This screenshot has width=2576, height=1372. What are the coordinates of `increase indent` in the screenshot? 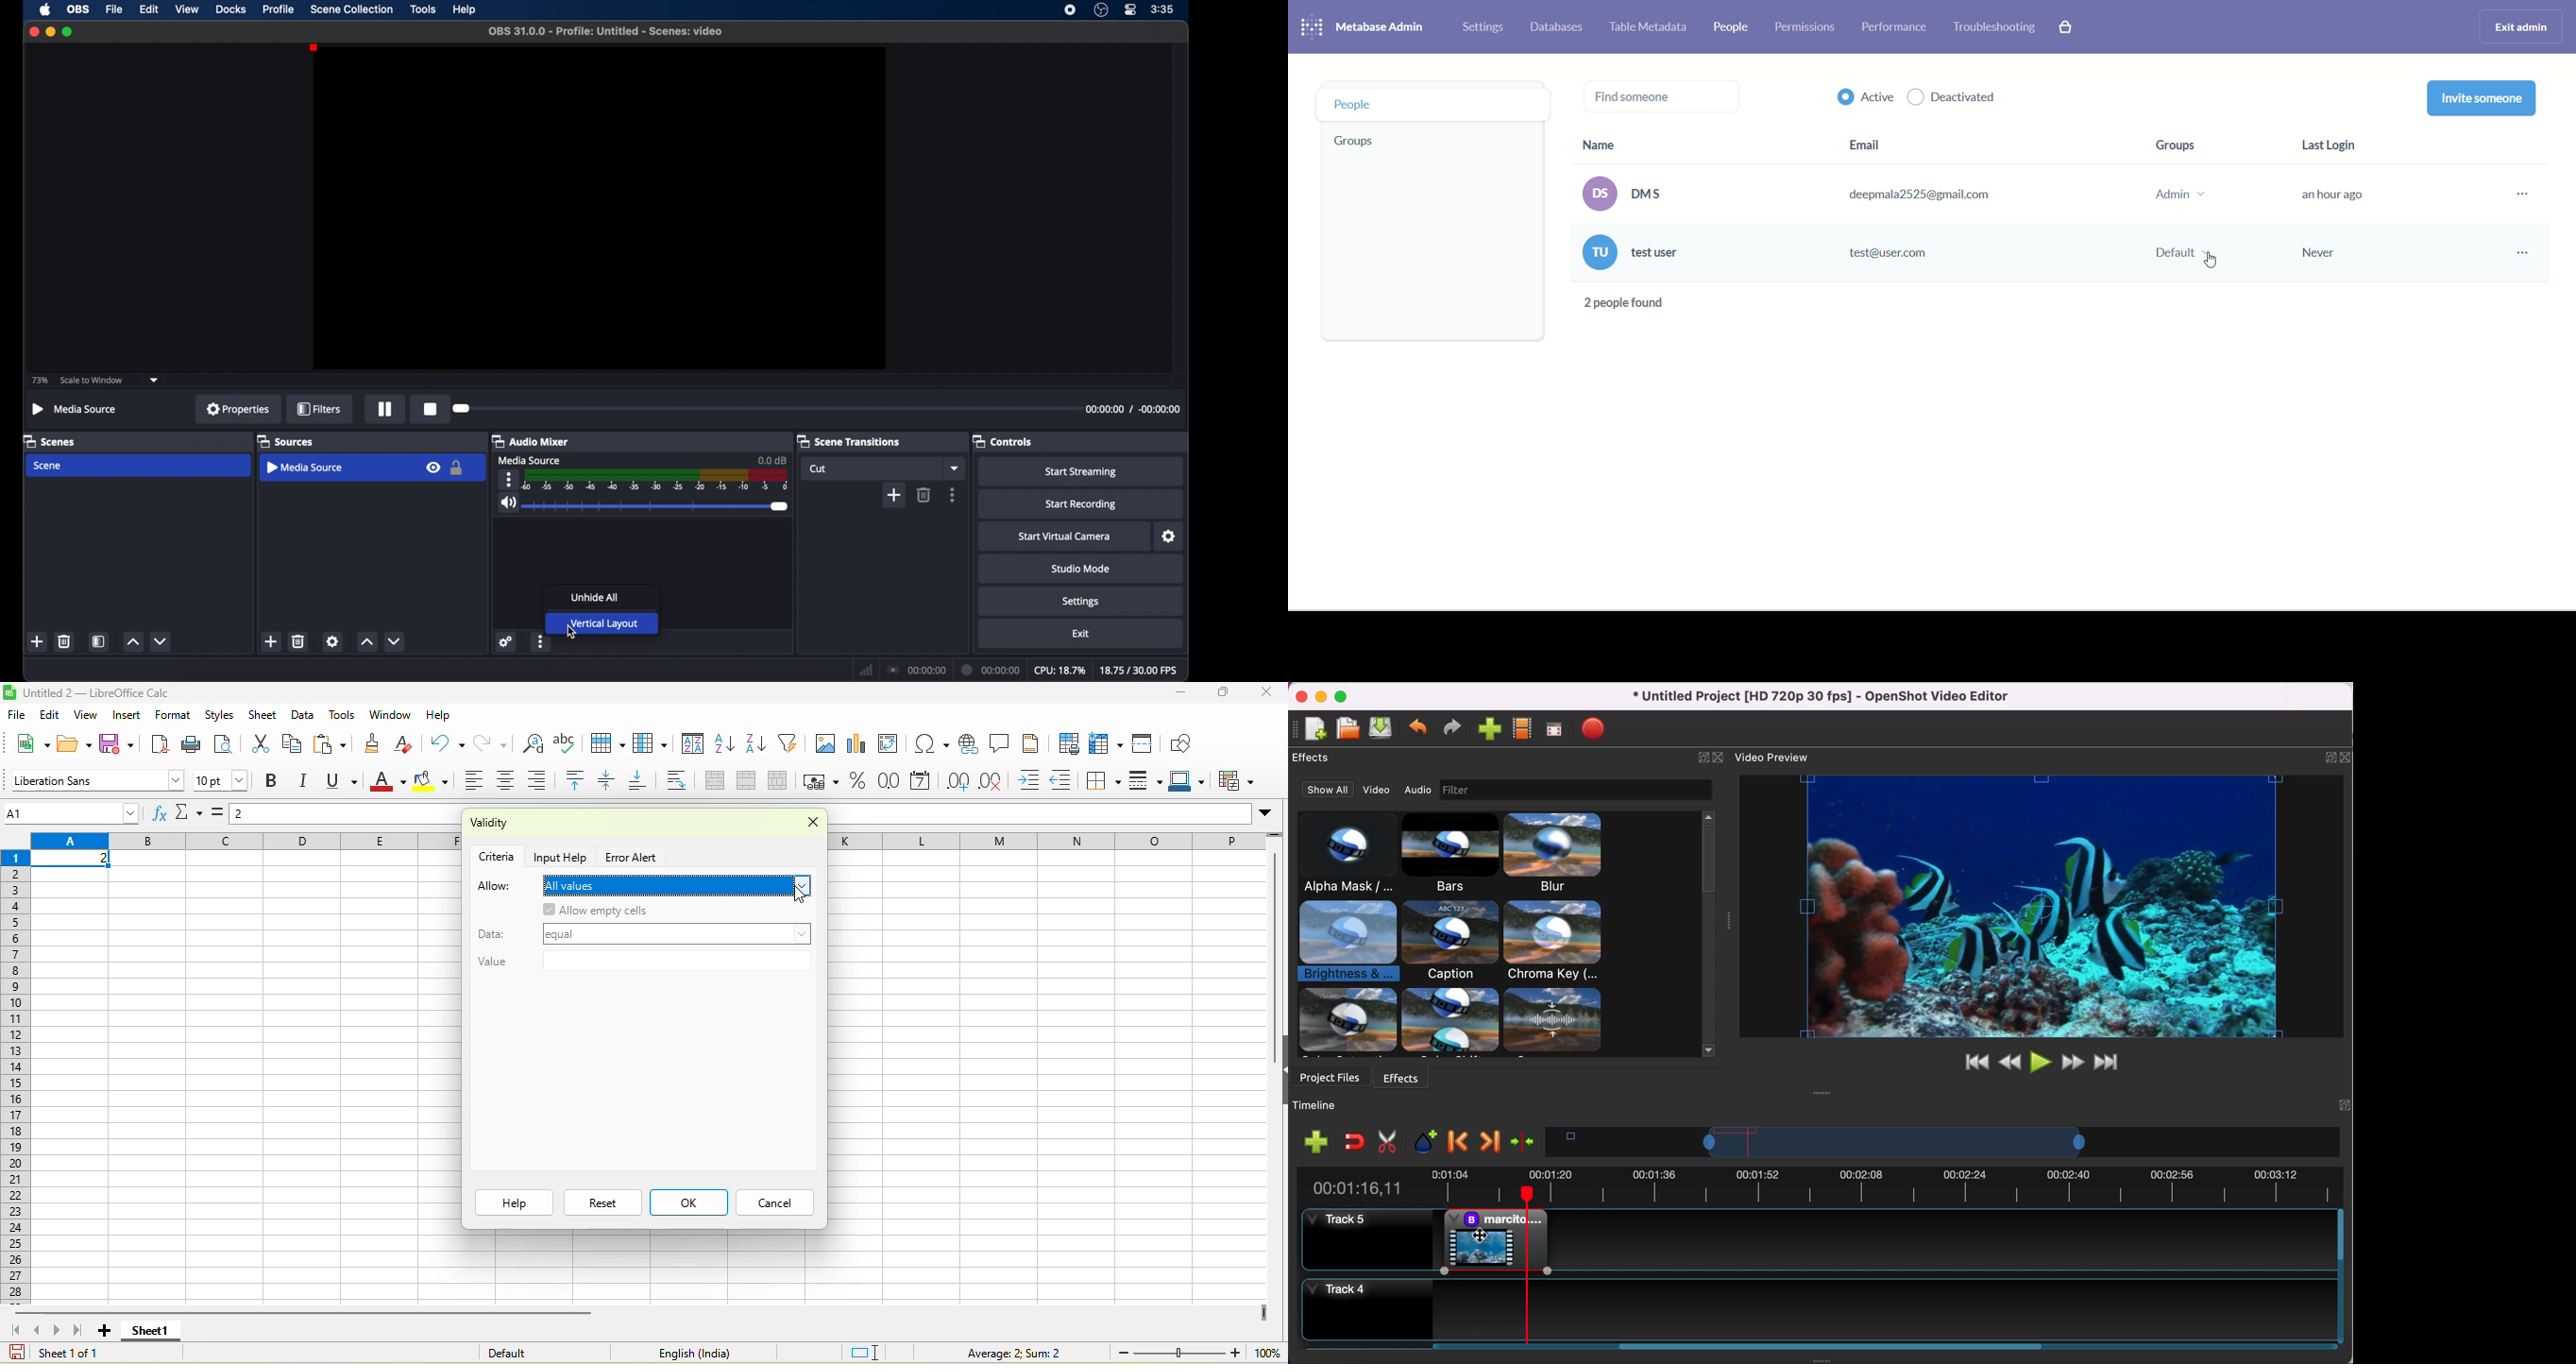 It's located at (1033, 781).